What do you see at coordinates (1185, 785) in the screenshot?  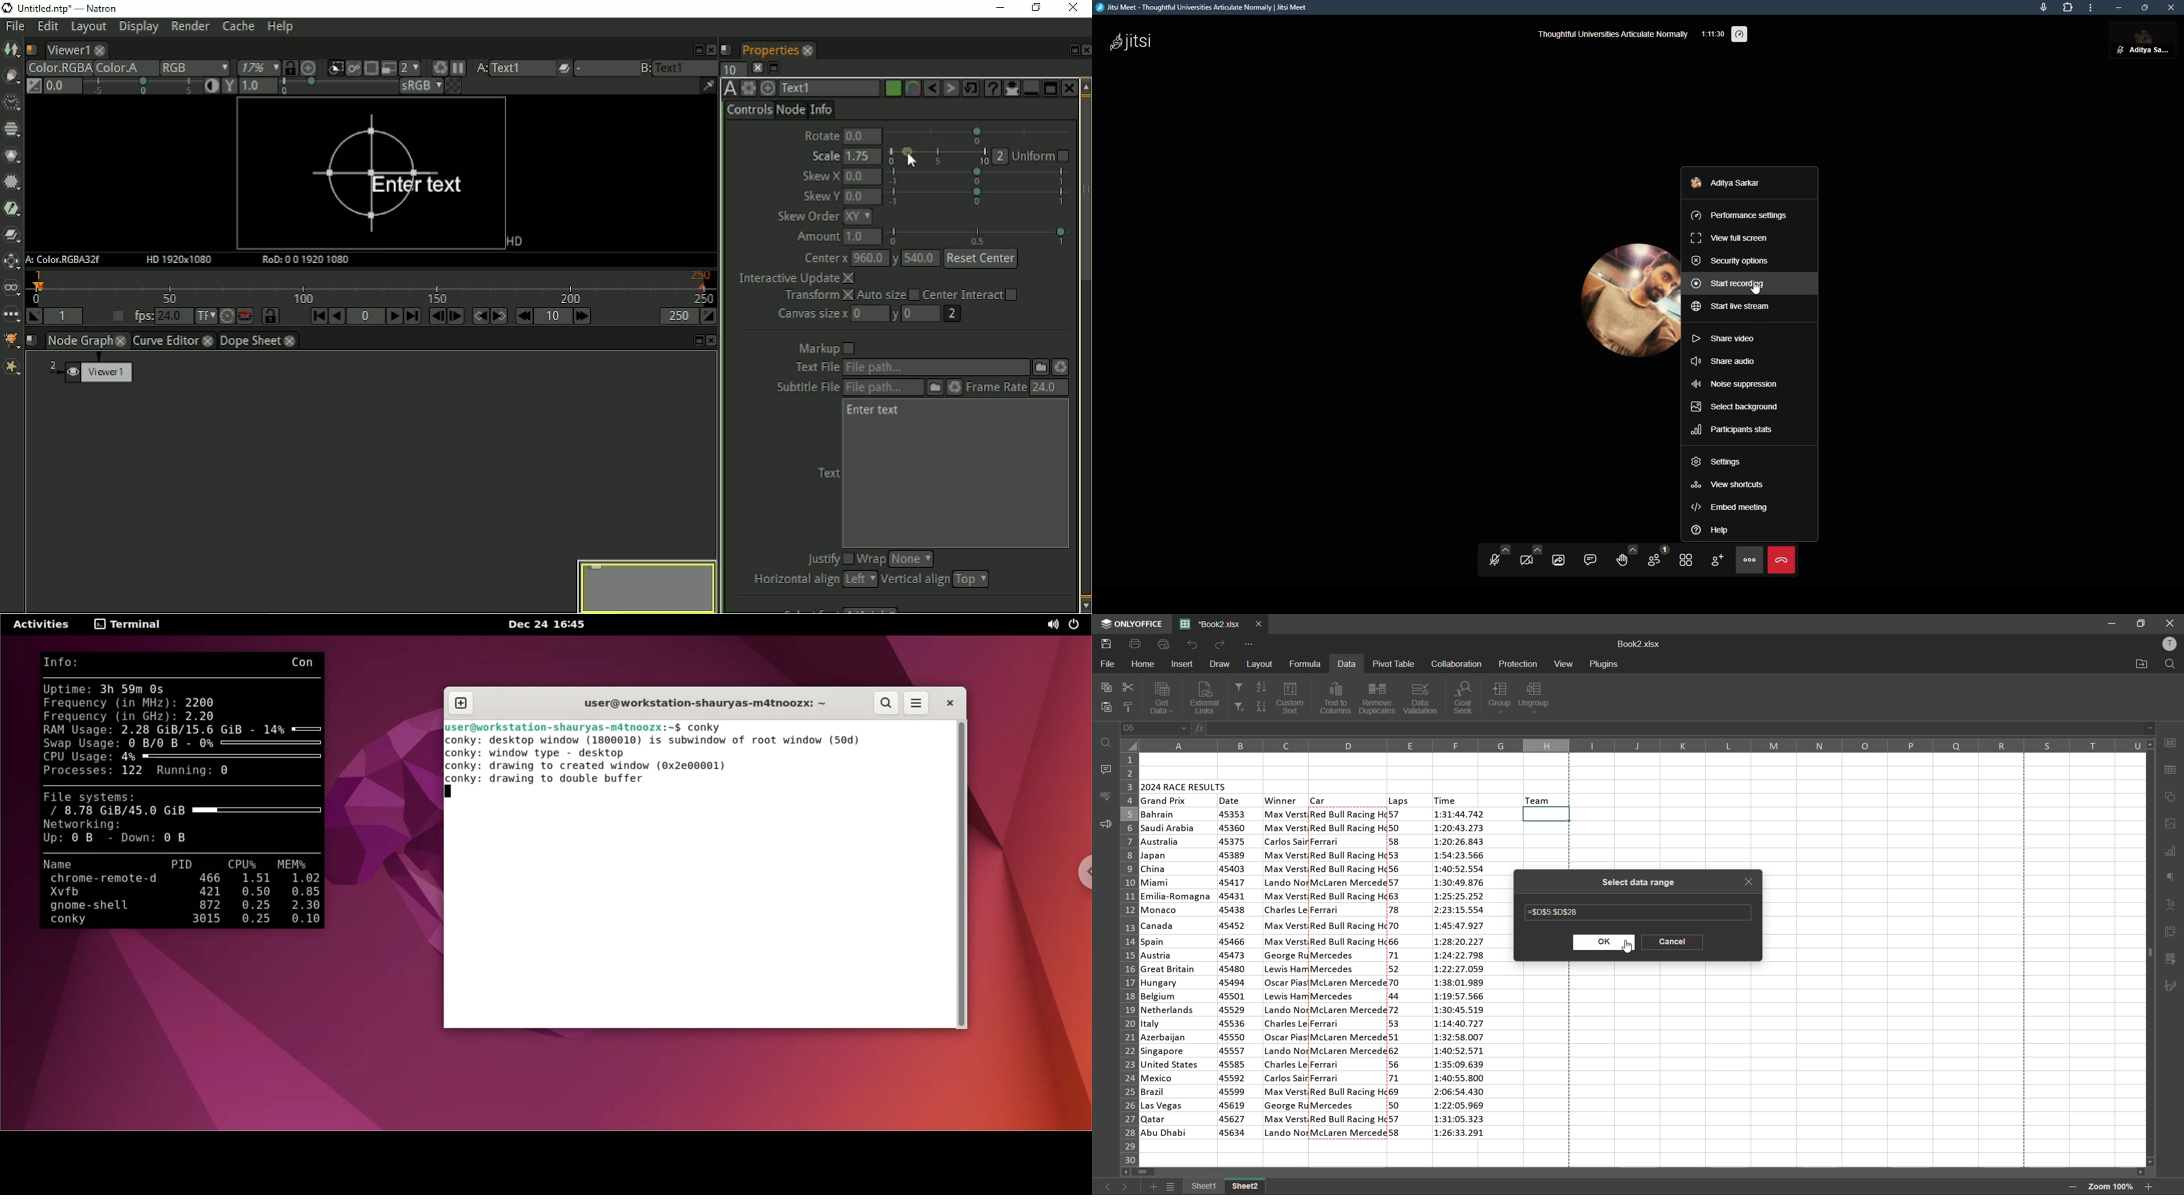 I see `2024 race results` at bounding box center [1185, 785].